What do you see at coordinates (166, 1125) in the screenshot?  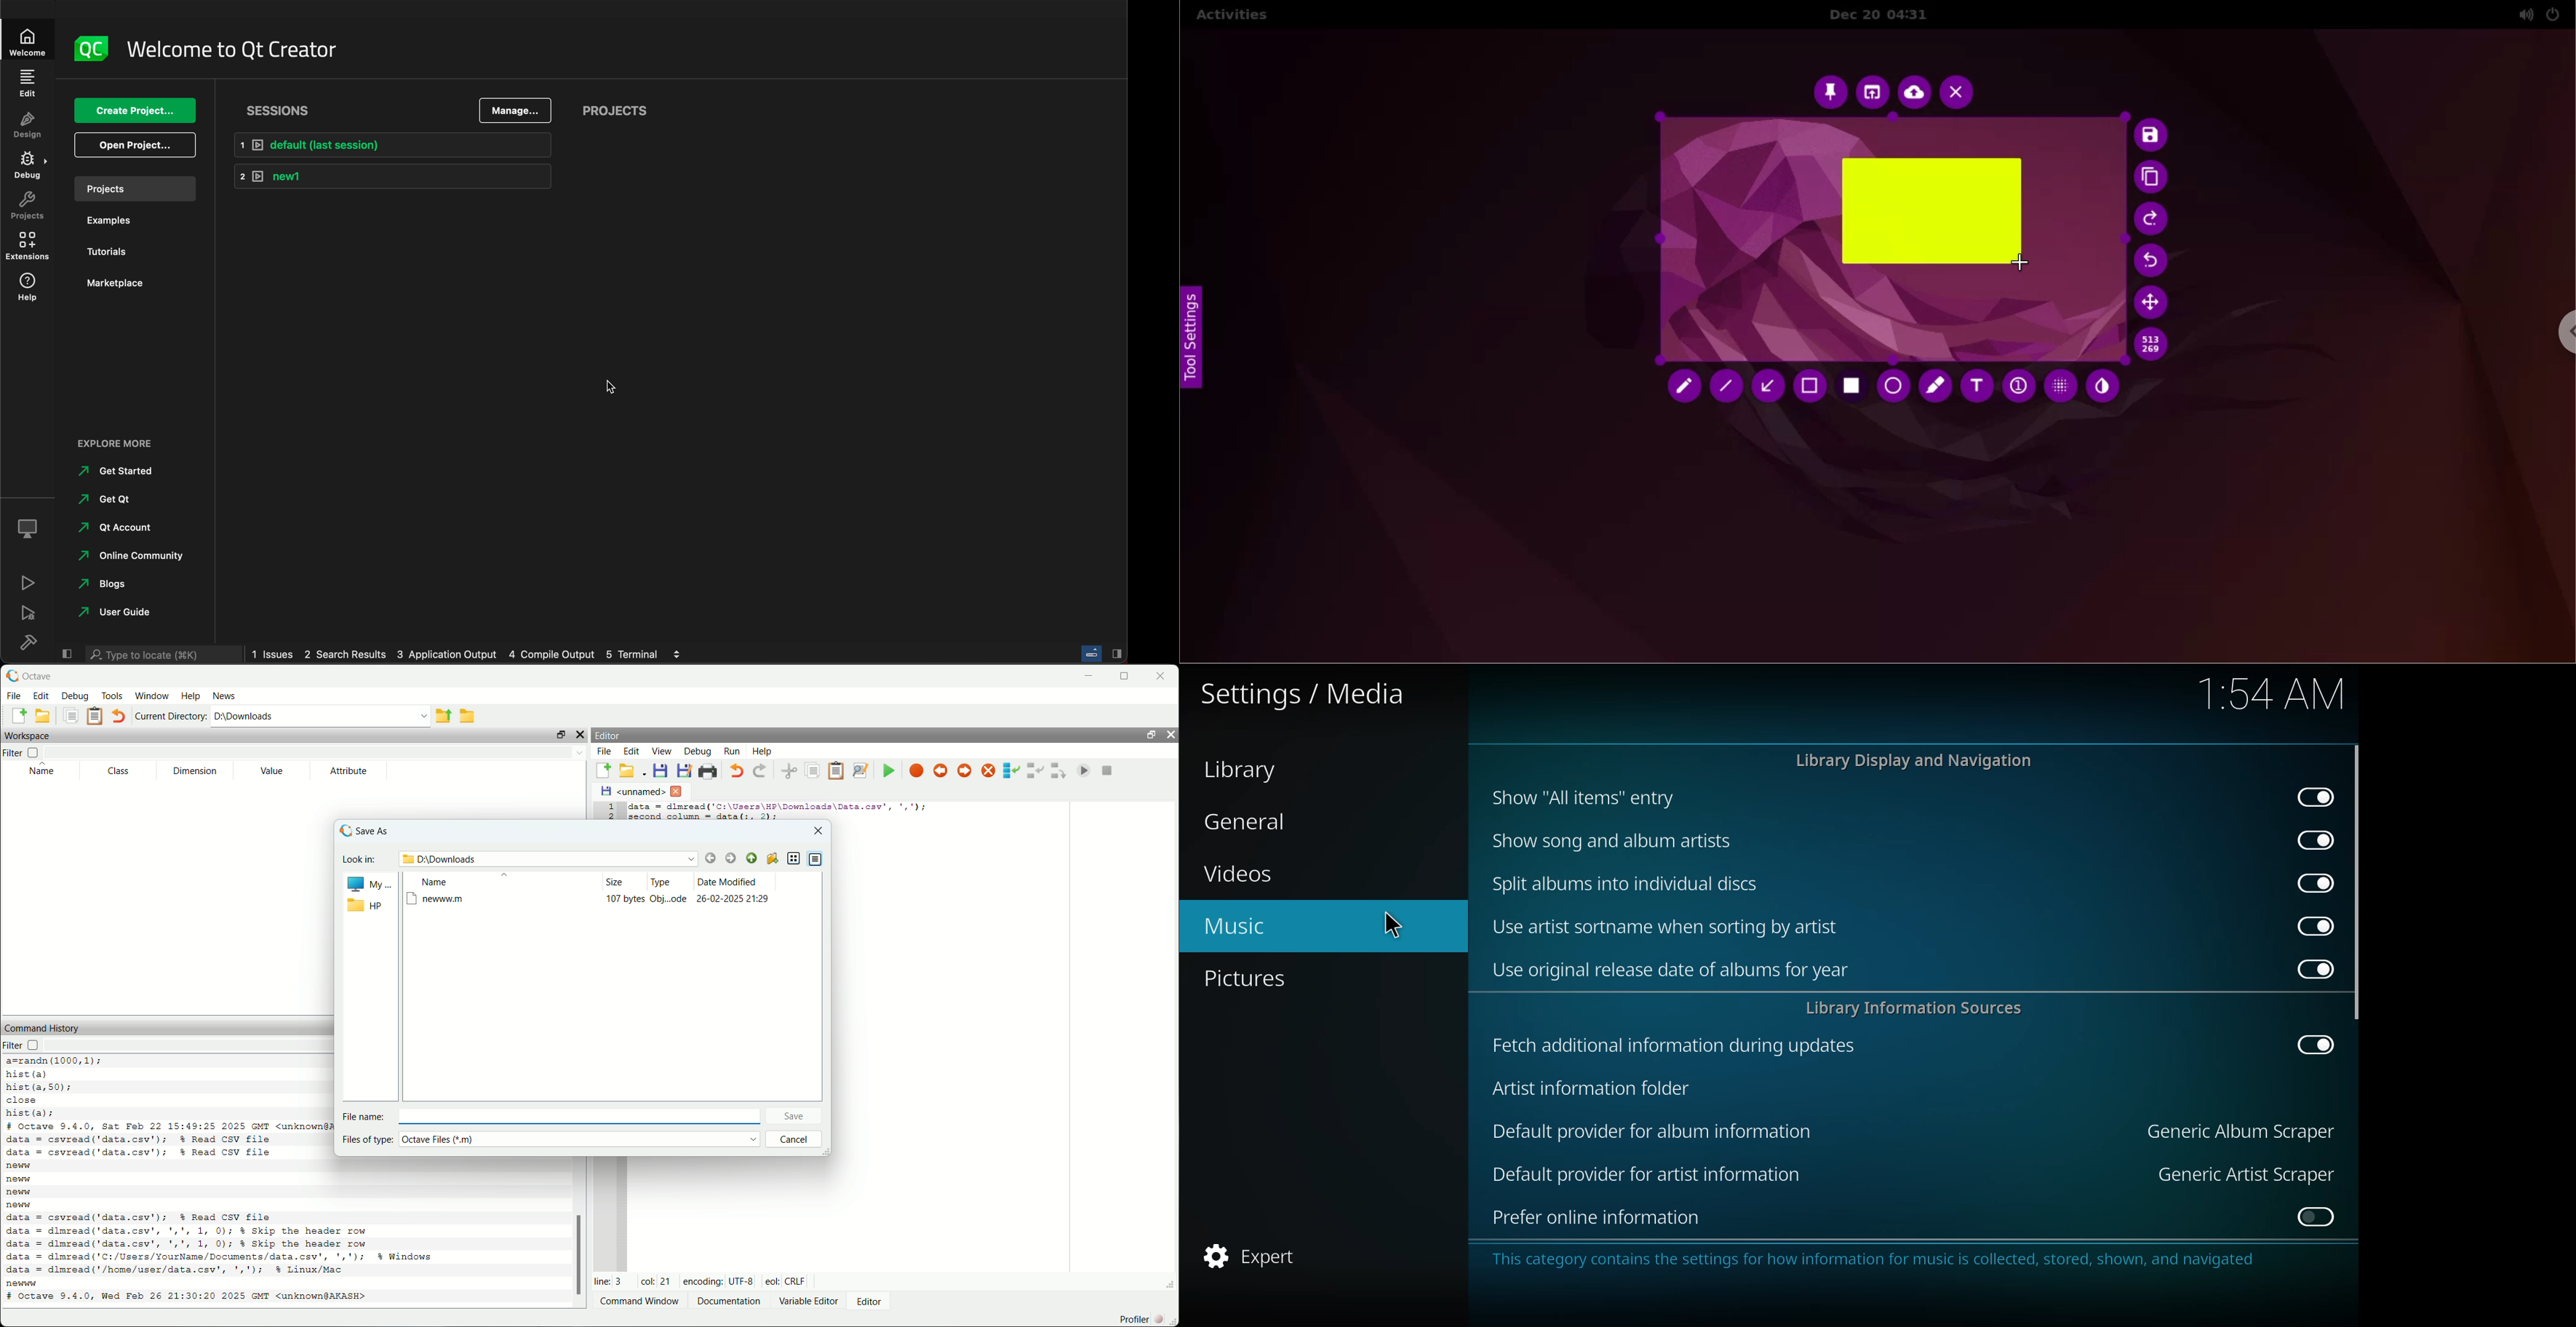 I see `octave version and date` at bounding box center [166, 1125].